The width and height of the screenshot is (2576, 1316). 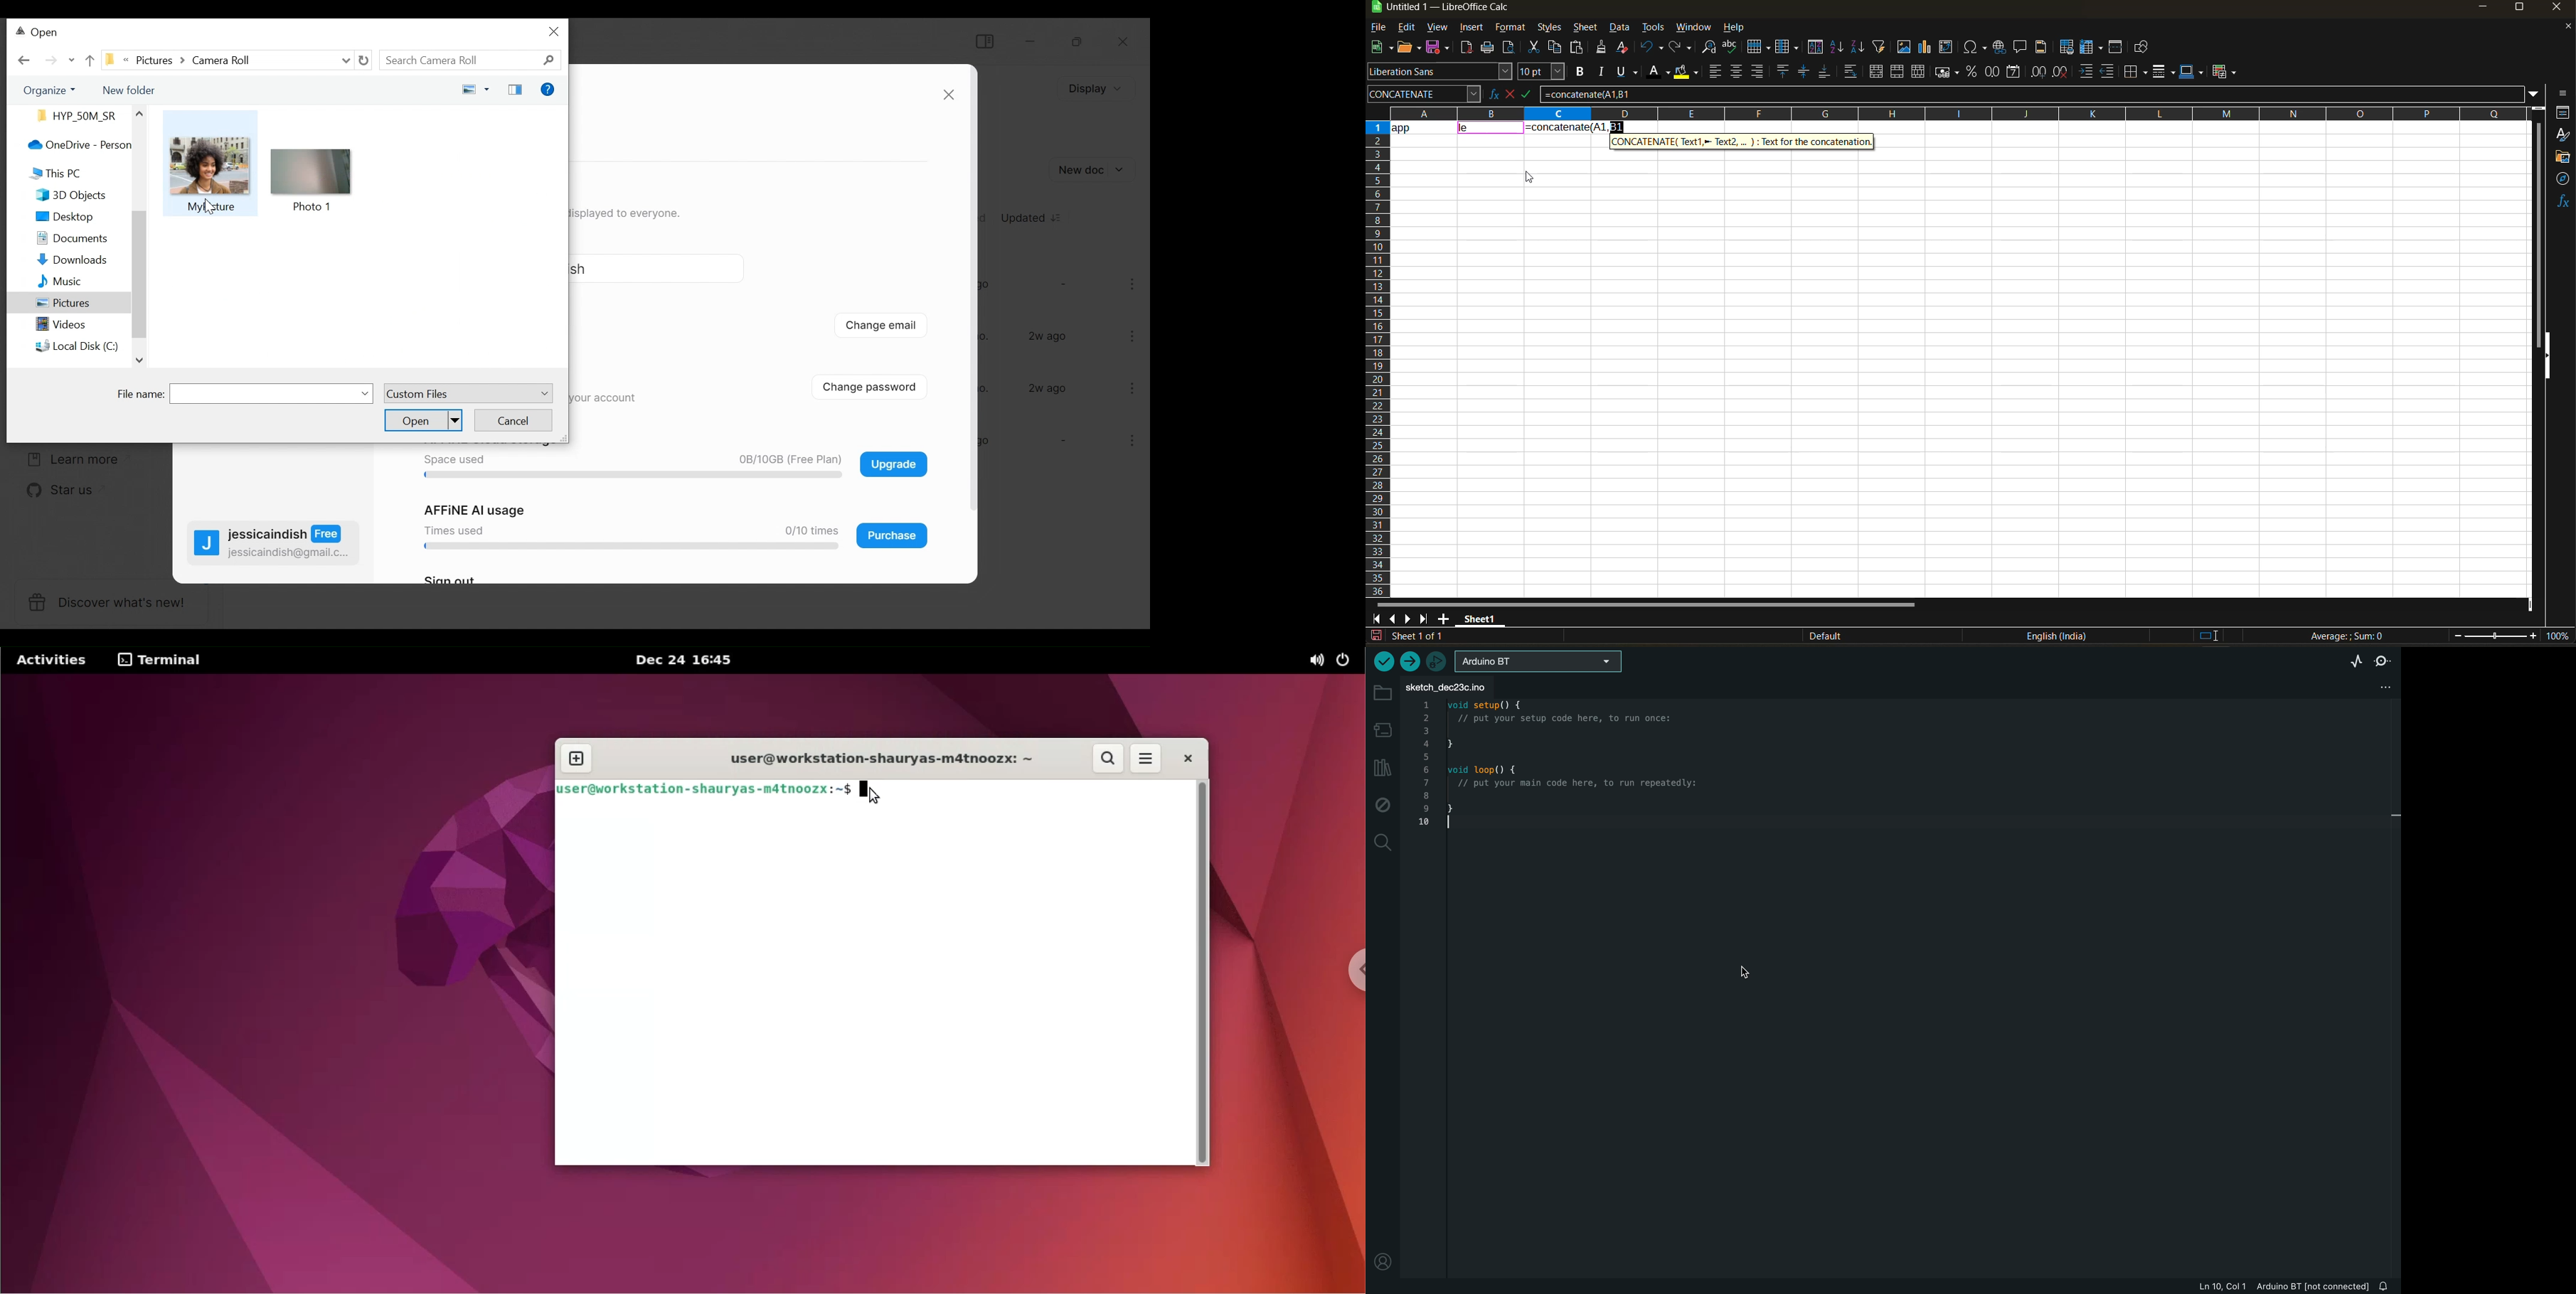 I want to click on conditional, so click(x=2227, y=71).